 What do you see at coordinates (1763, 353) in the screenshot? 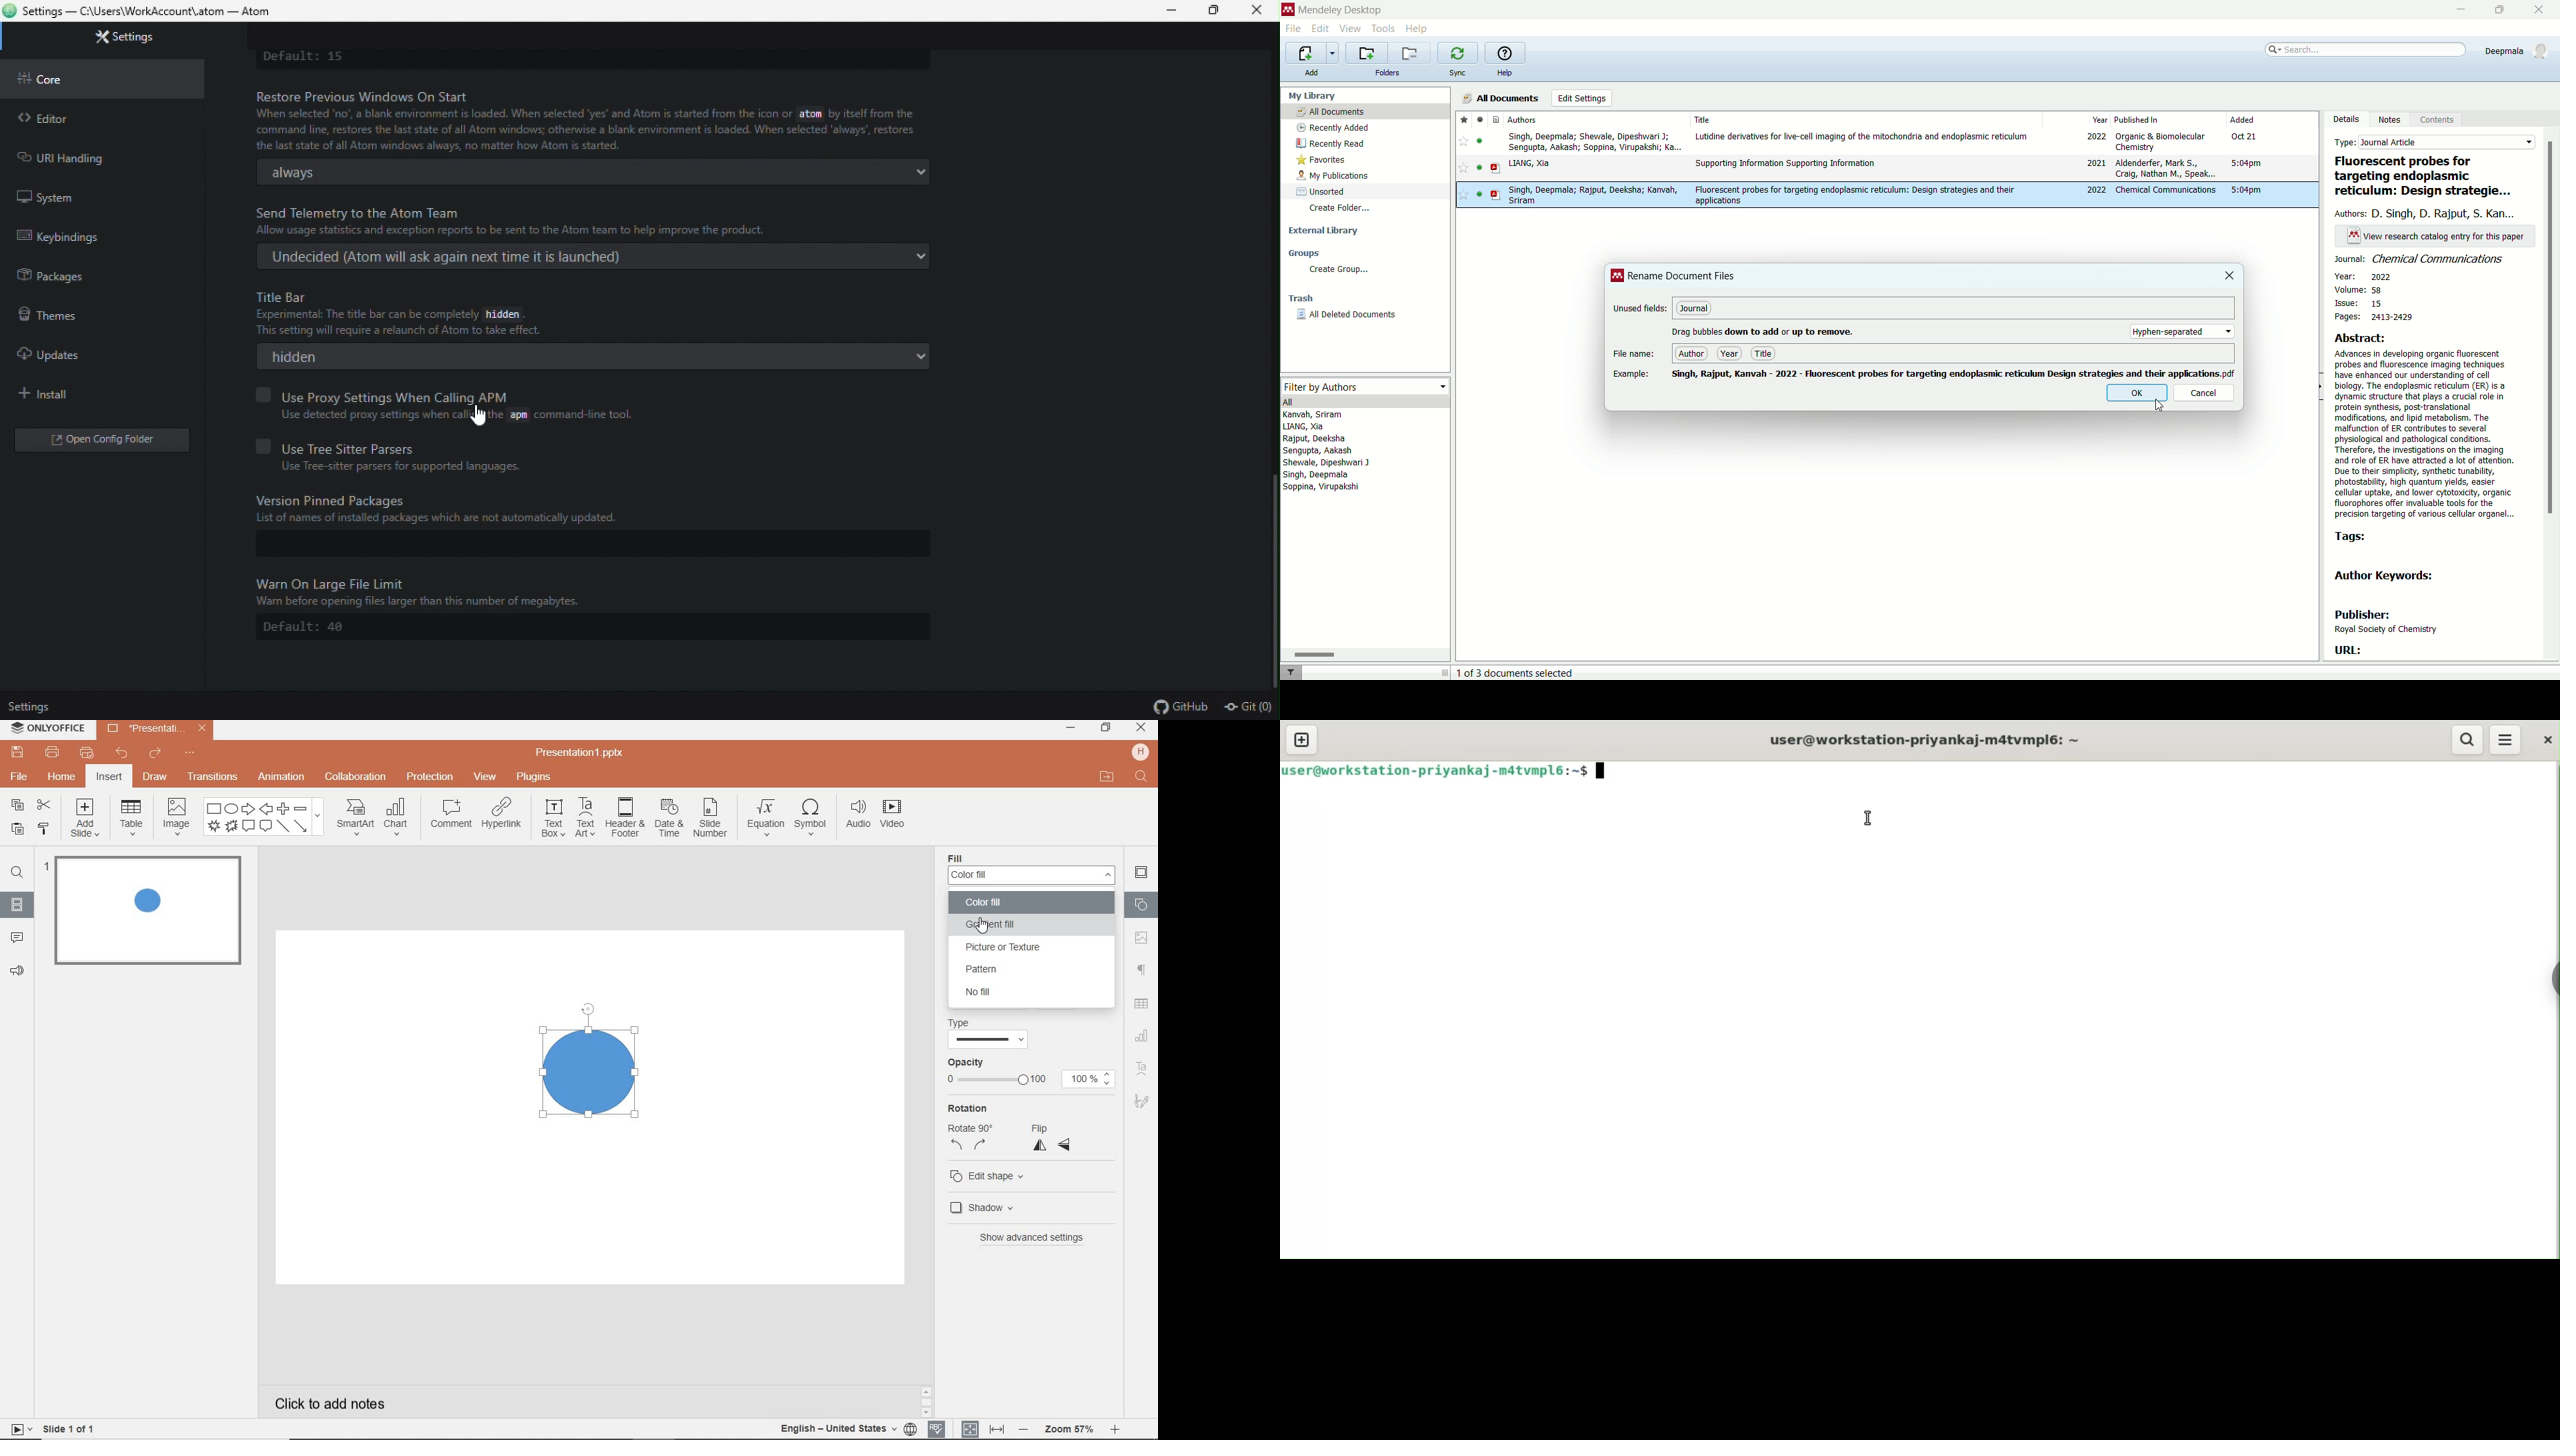
I see `title` at bounding box center [1763, 353].